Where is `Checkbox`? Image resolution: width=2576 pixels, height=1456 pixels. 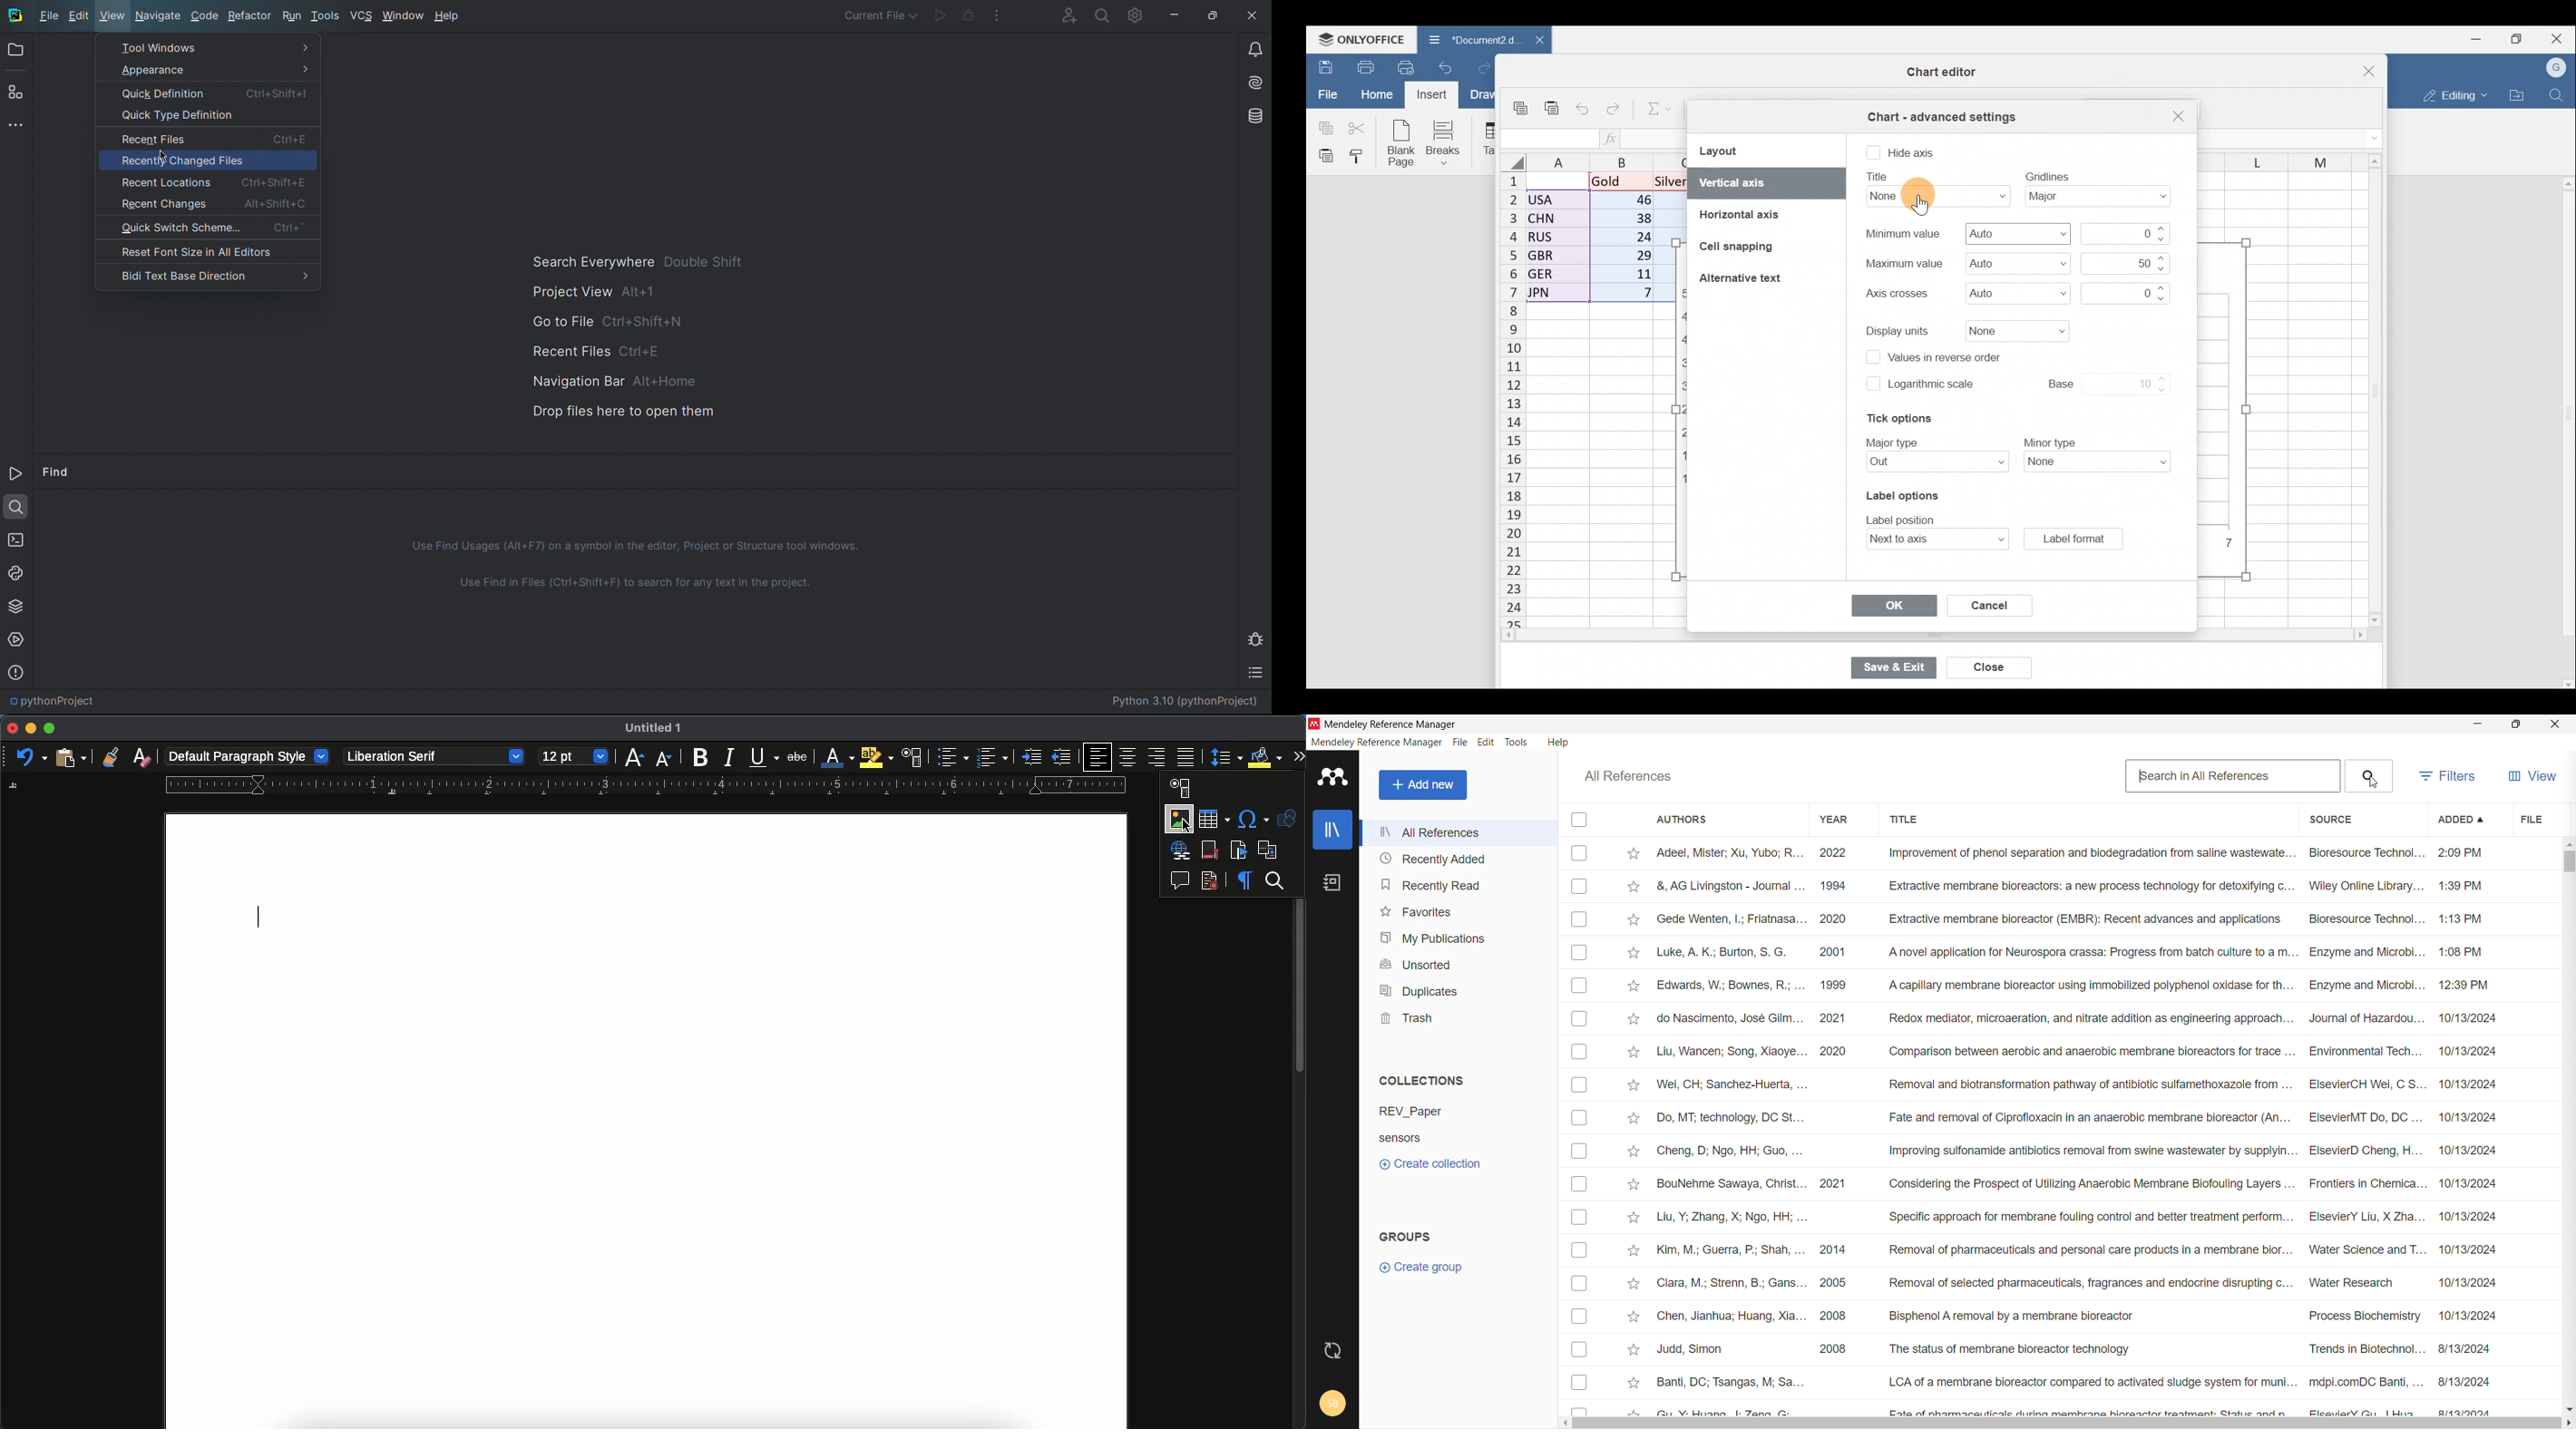 Checkbox is located at coordinates (1580, 887).